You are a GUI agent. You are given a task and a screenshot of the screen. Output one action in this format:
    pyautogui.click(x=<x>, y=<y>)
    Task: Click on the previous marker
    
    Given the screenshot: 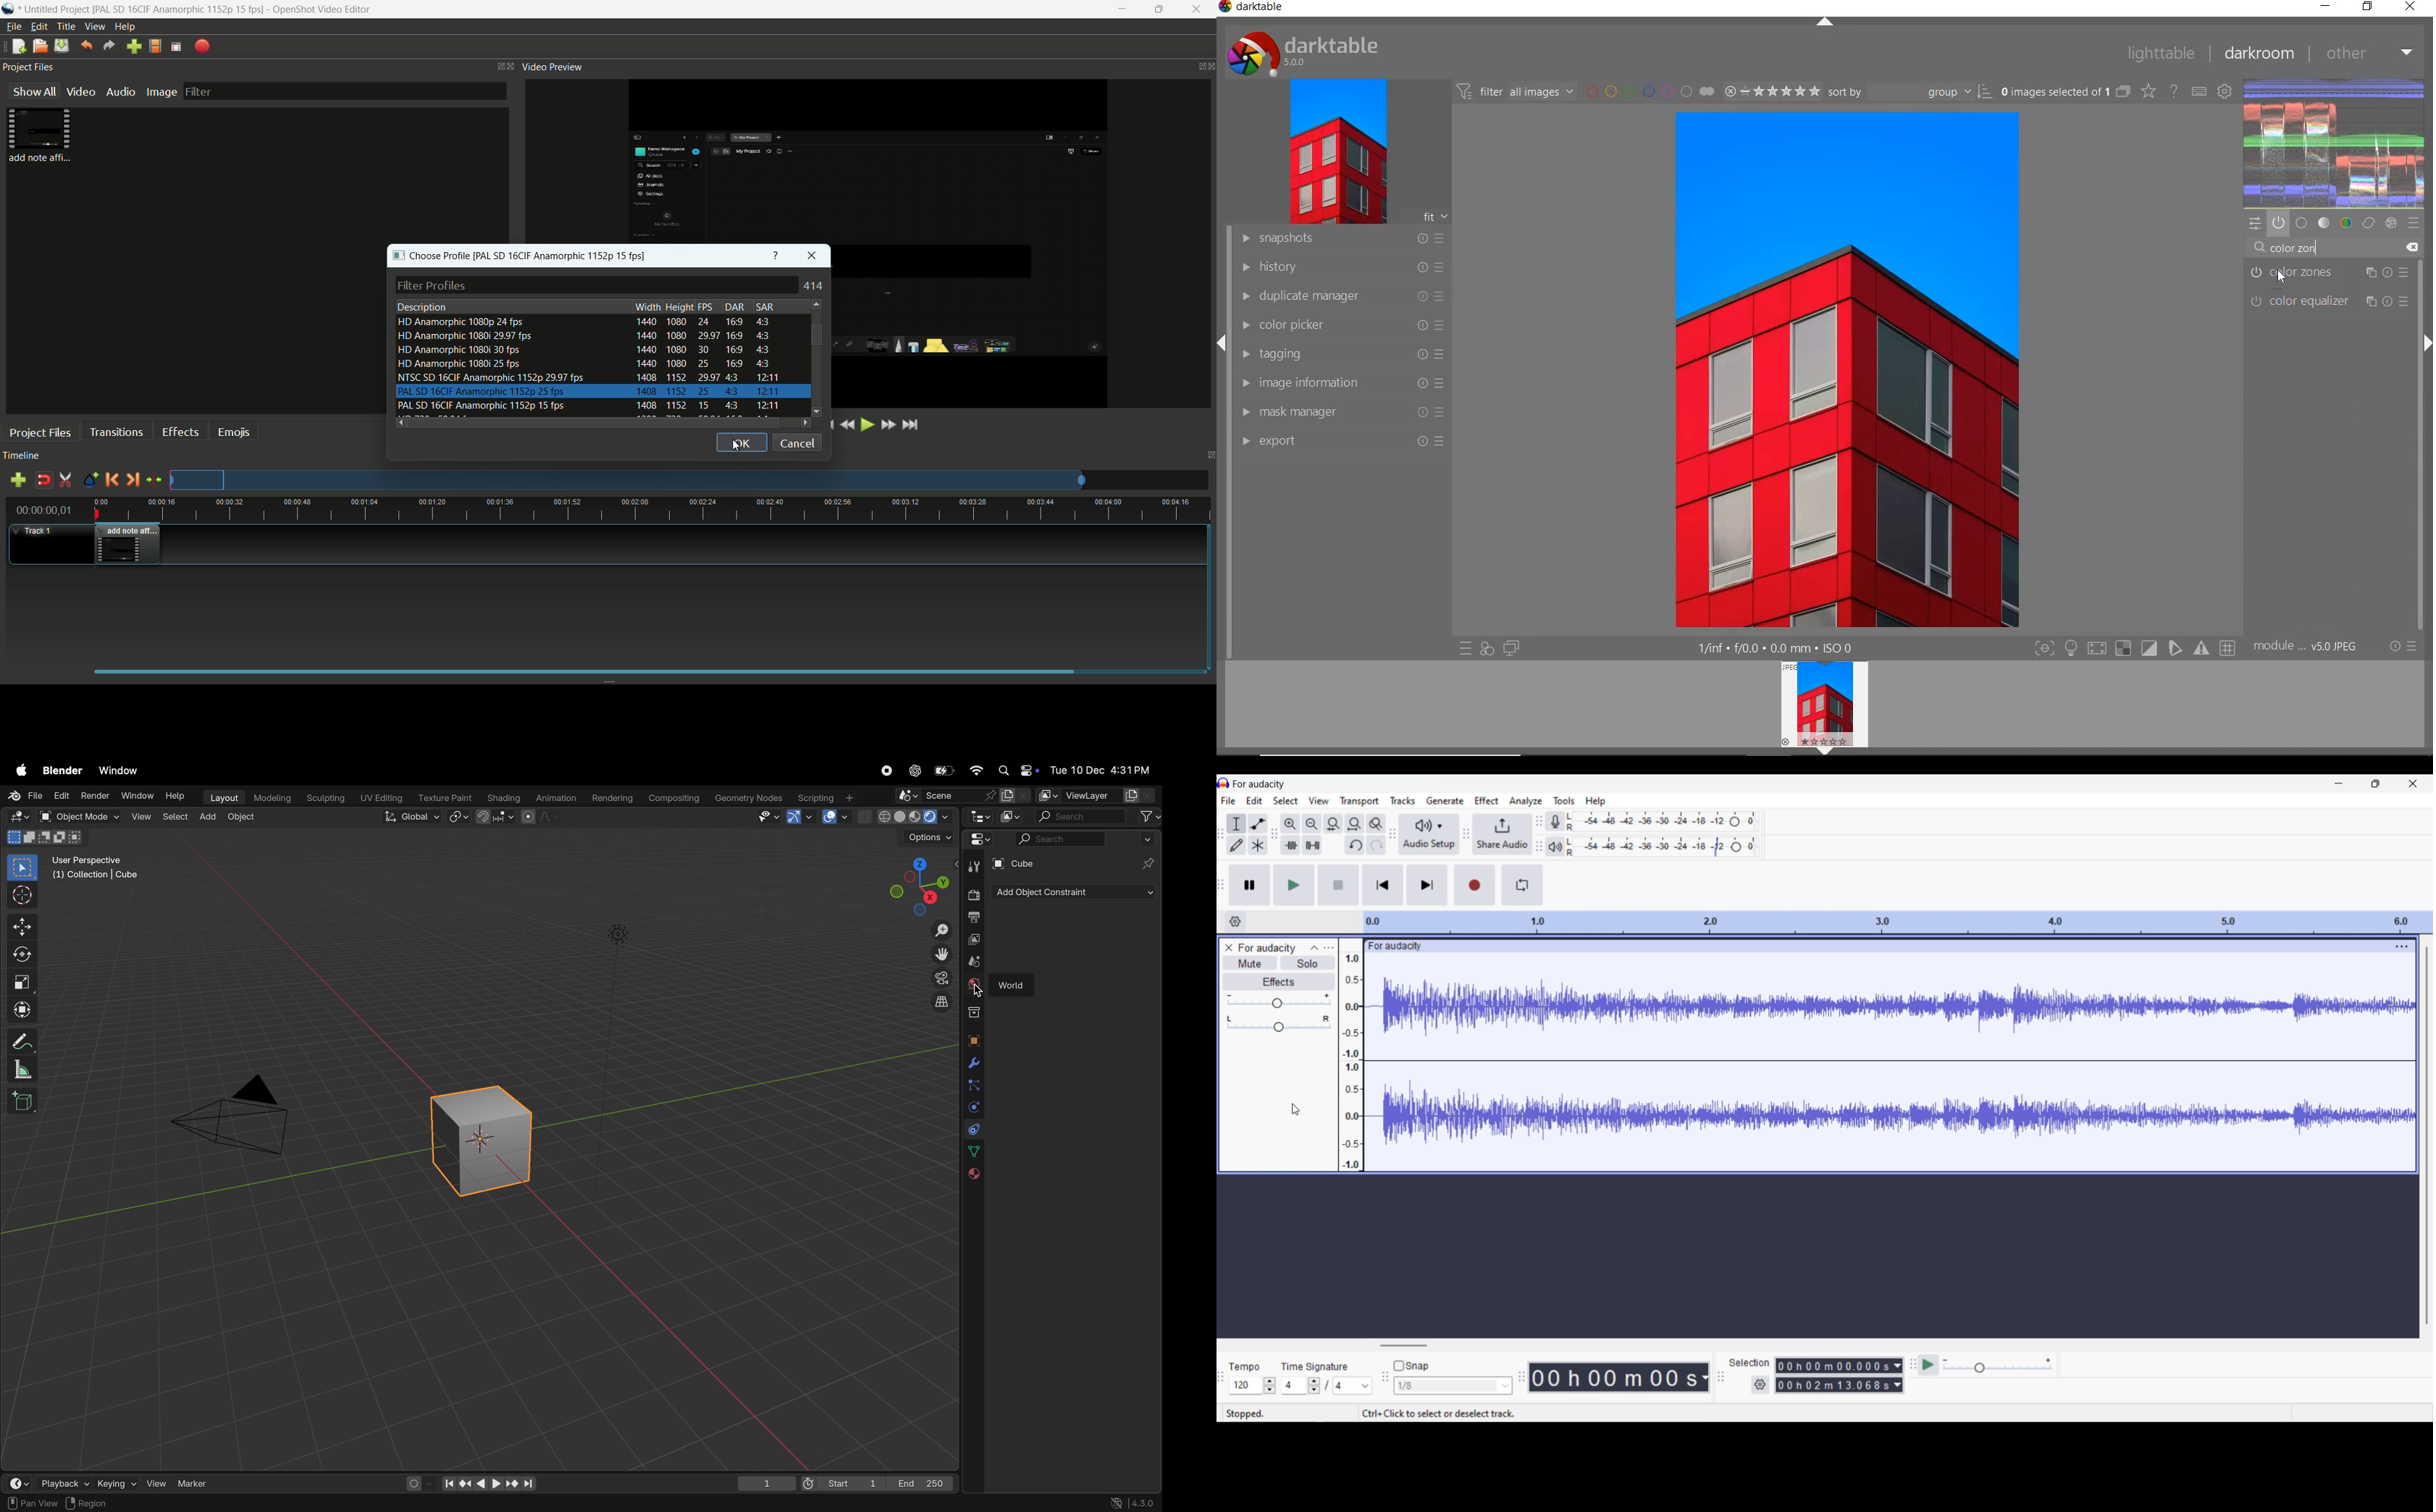 What is the action you would take?
    pyautogui.click(x=112, y=480)
    